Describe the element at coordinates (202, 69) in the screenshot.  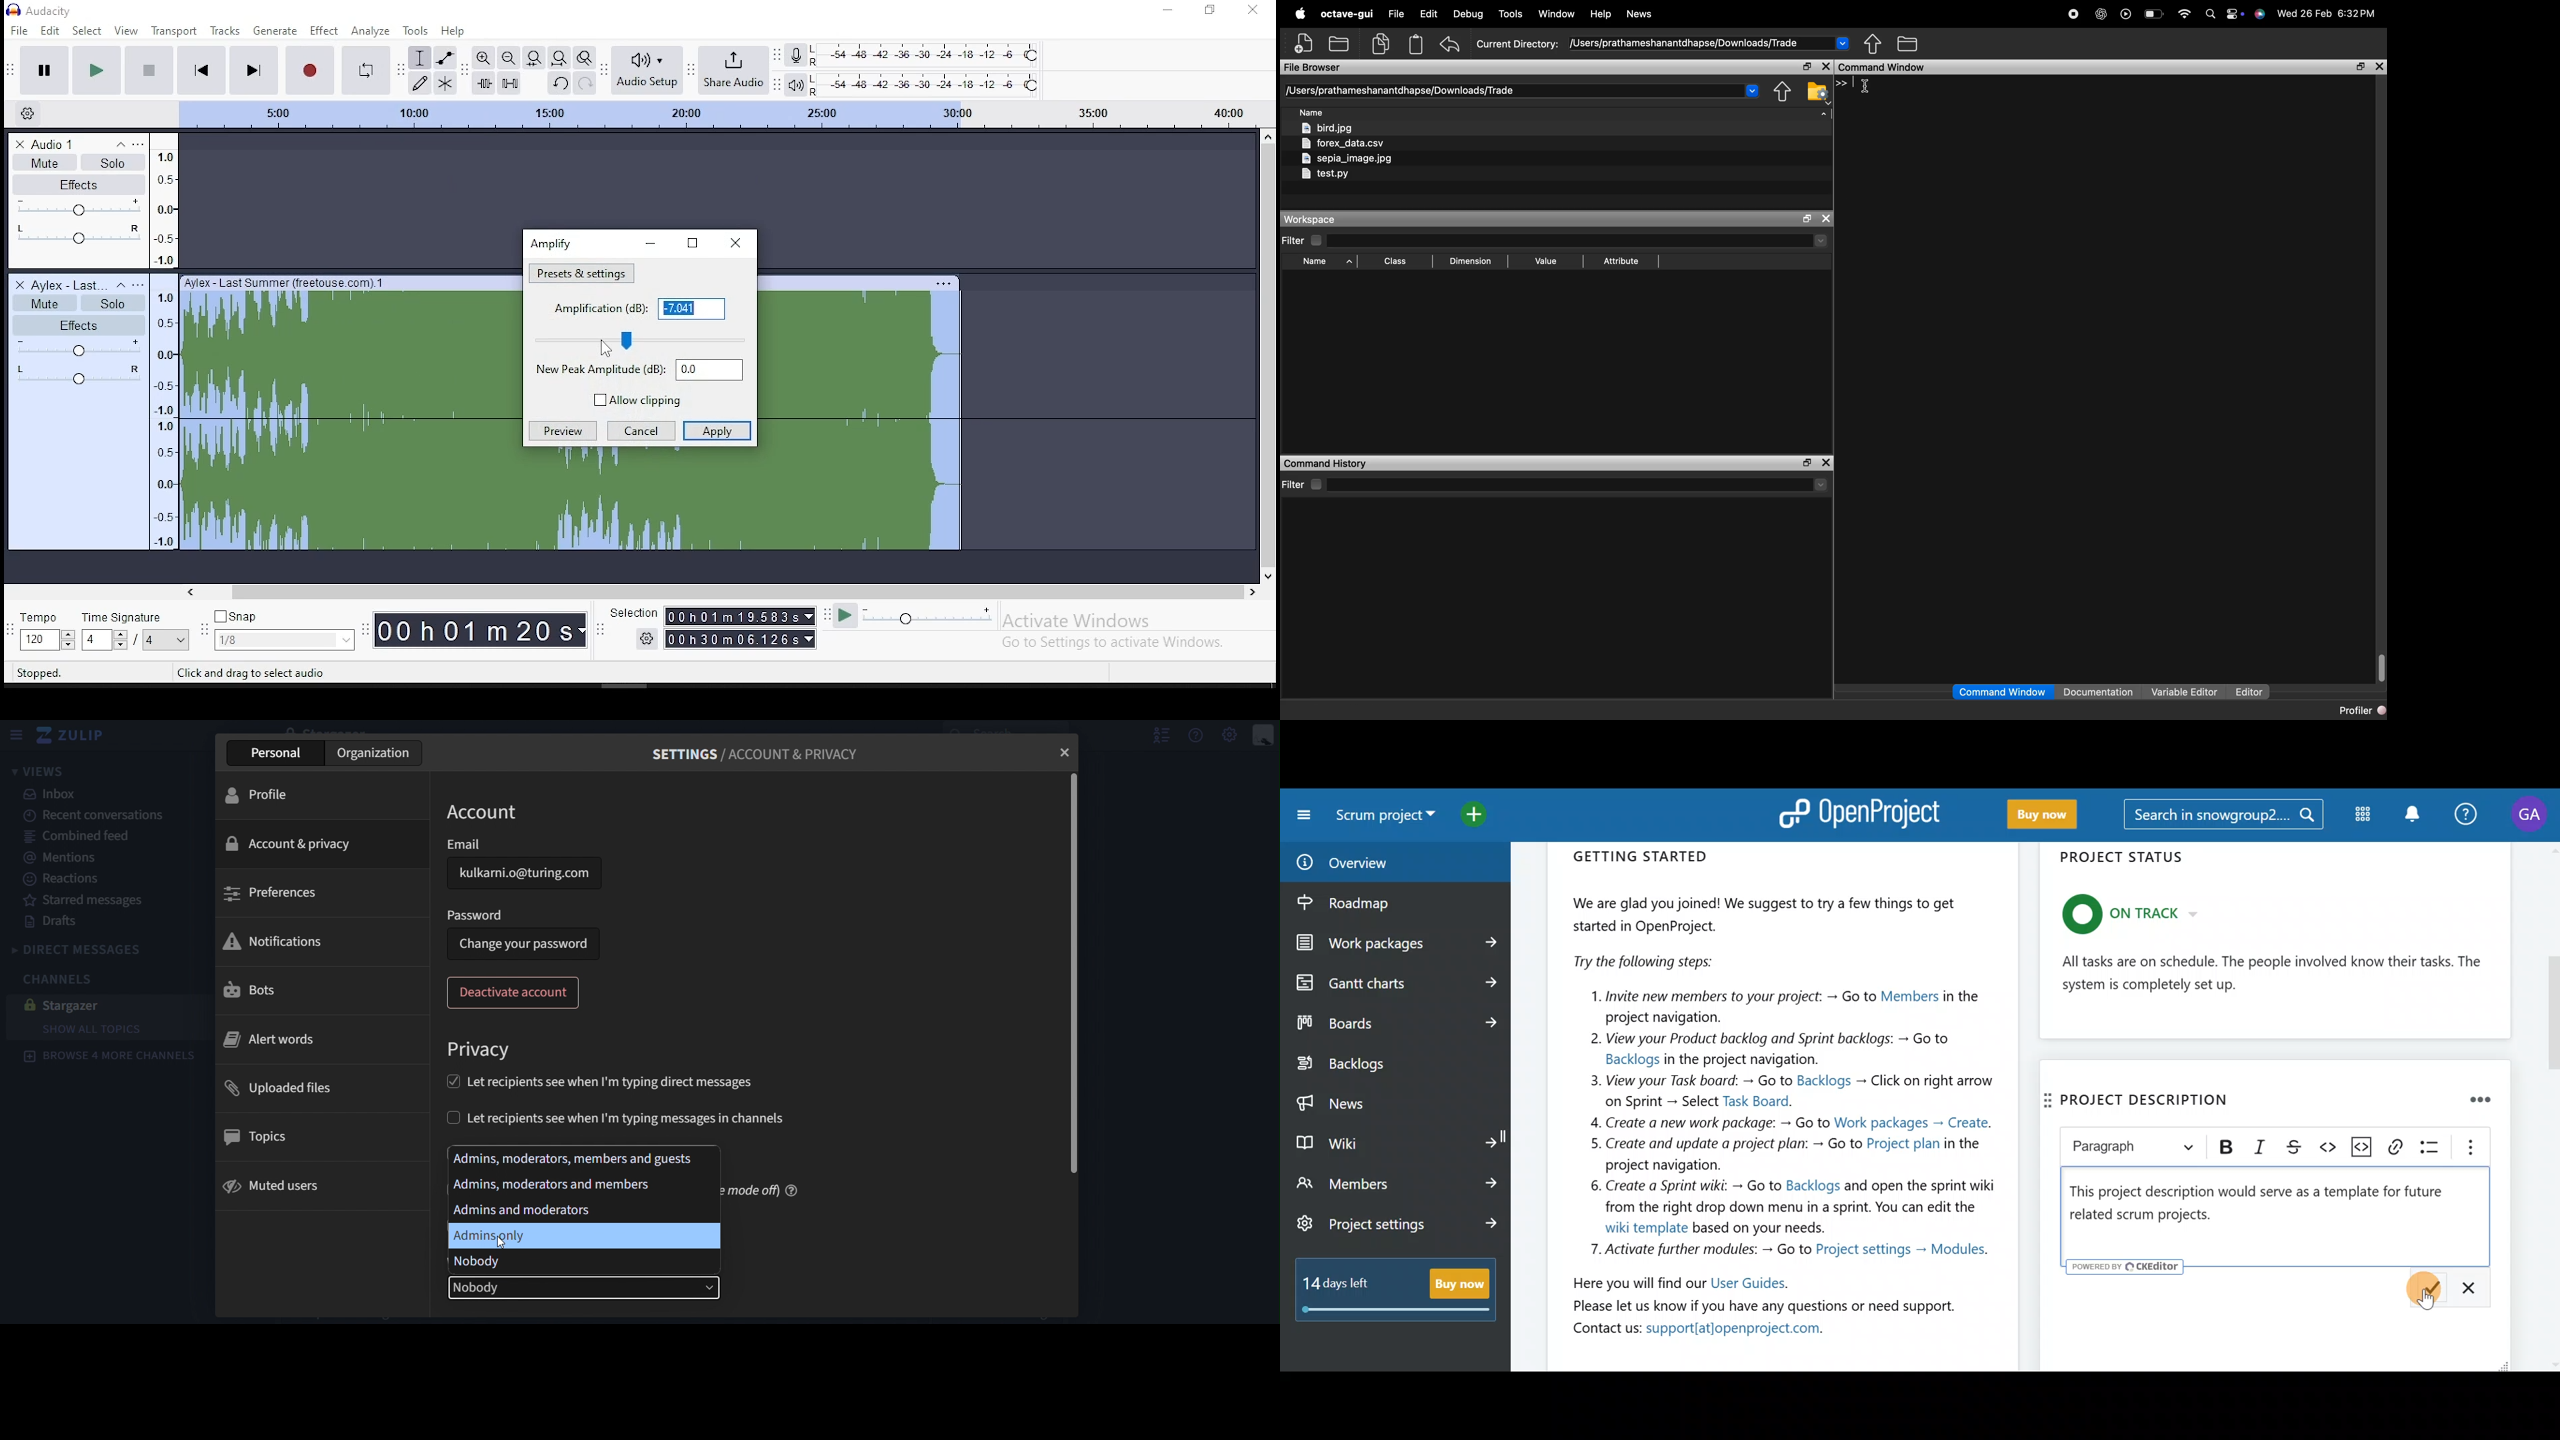
I see `skip to start` at that location.